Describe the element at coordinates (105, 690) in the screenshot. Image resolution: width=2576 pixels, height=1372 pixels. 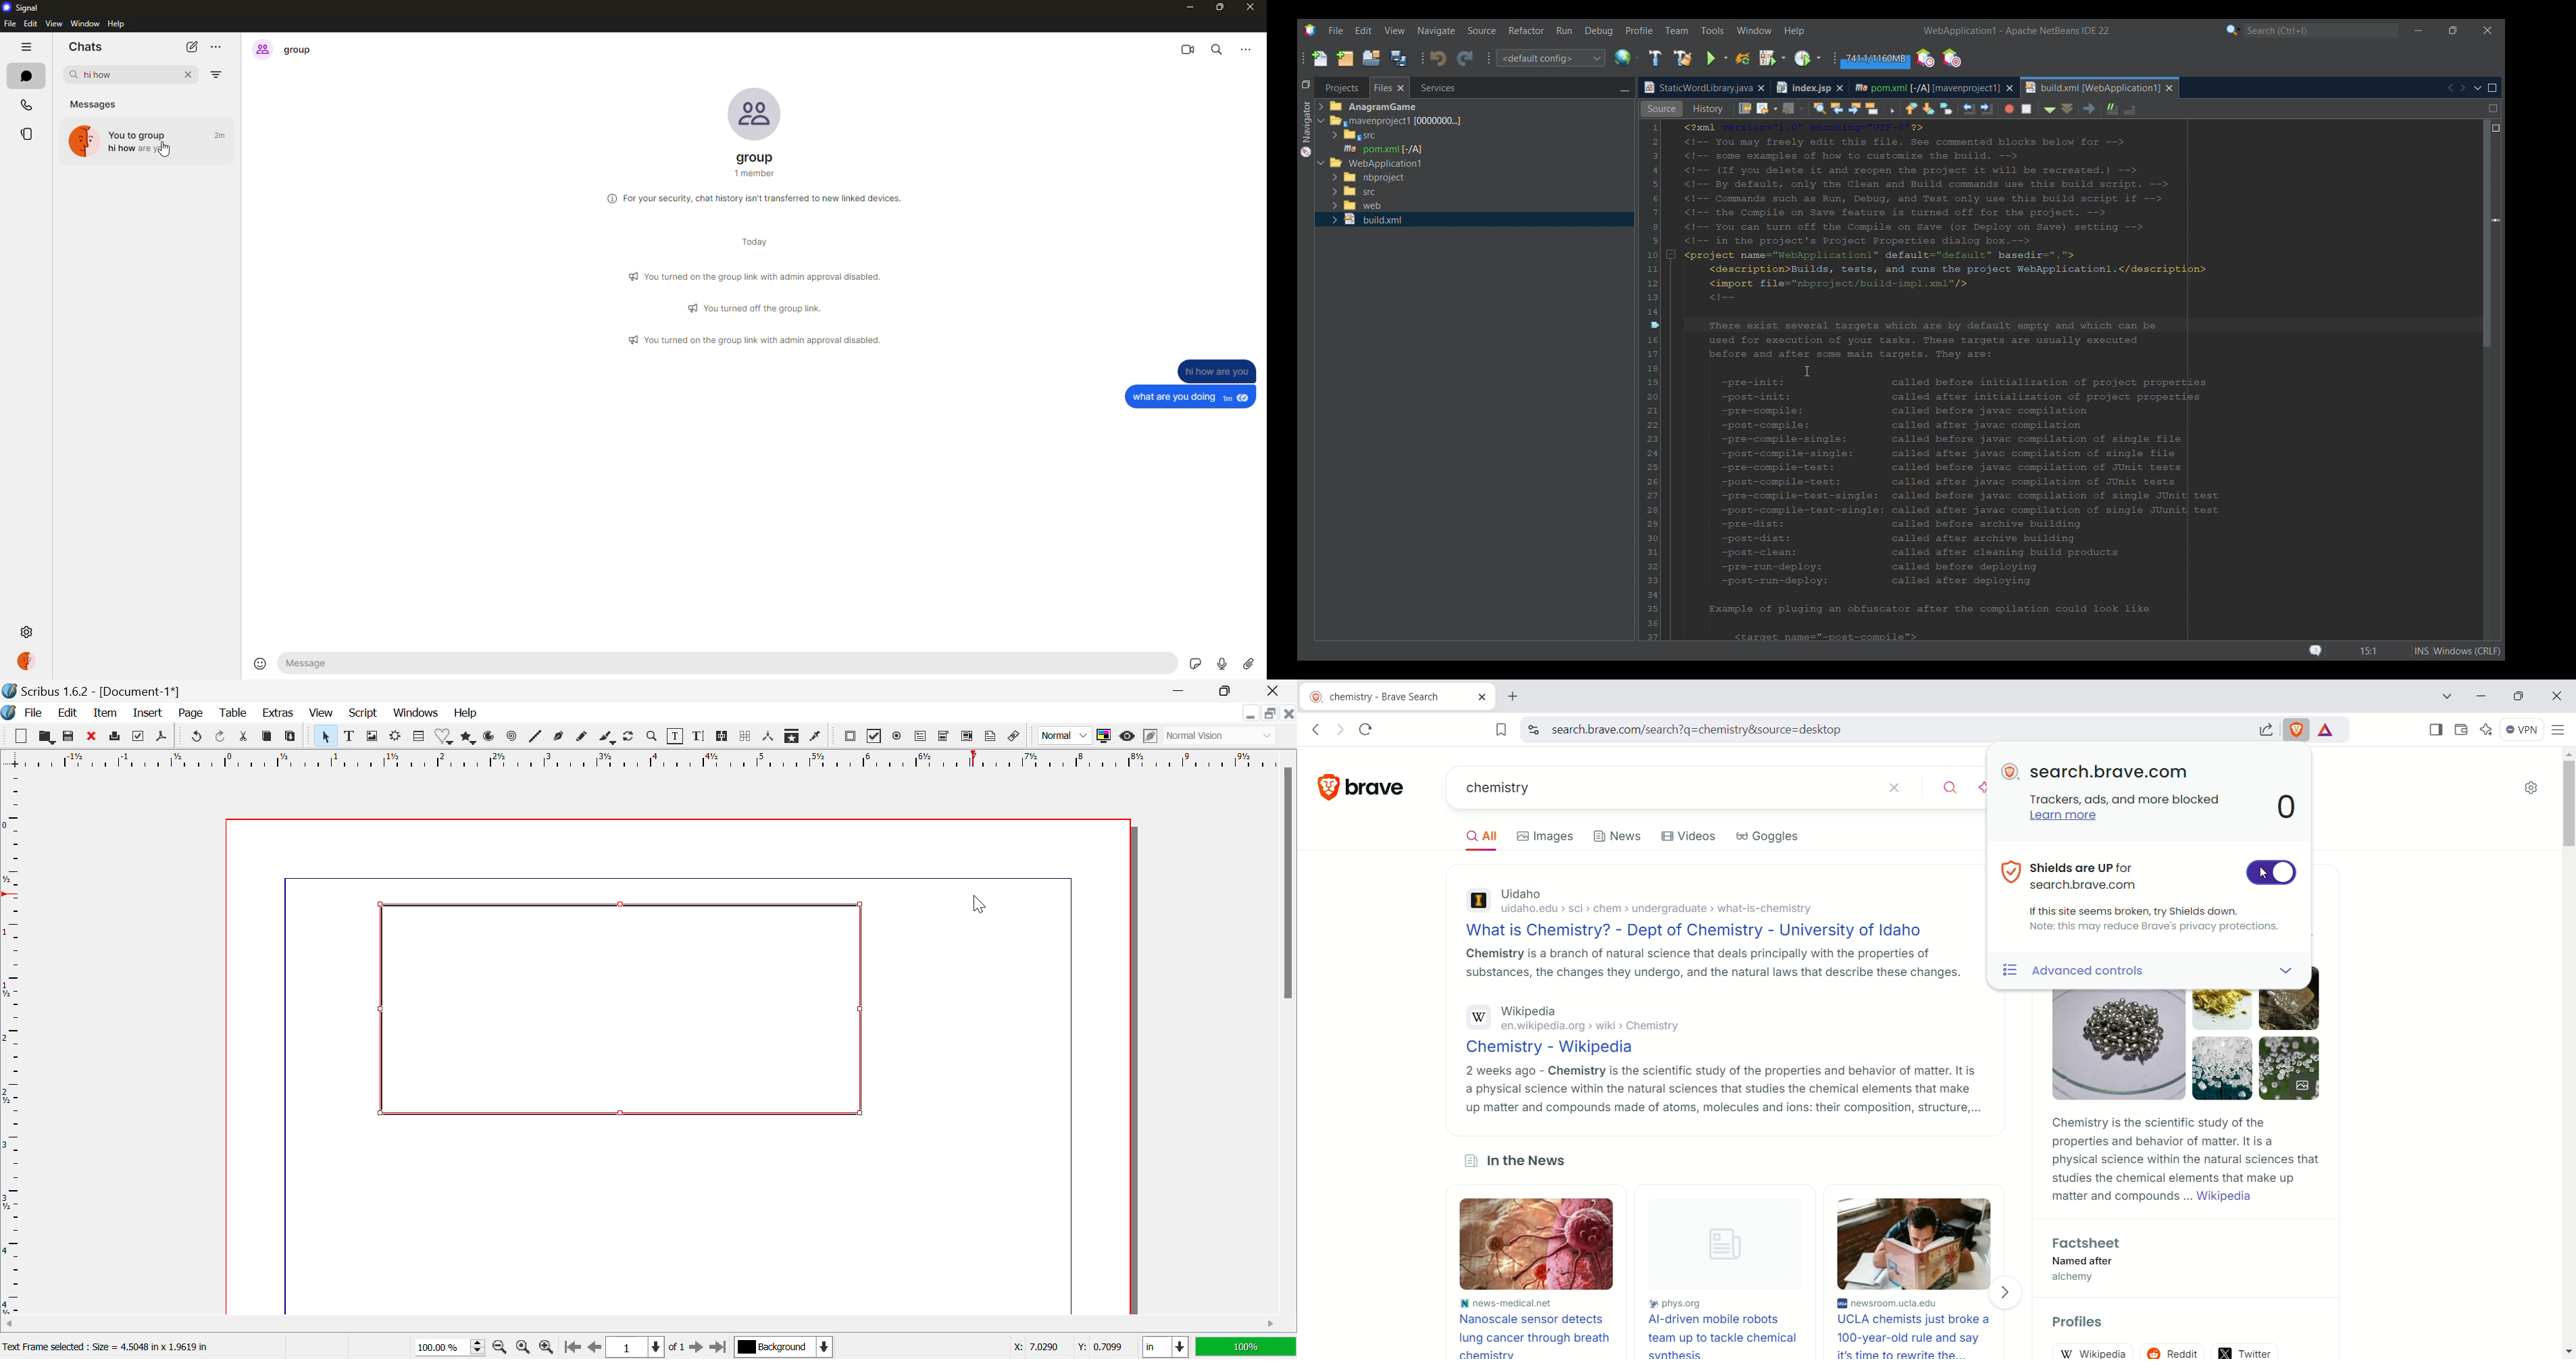
I see `Scribus 1.6.2 - [Document-1%]` at that location.